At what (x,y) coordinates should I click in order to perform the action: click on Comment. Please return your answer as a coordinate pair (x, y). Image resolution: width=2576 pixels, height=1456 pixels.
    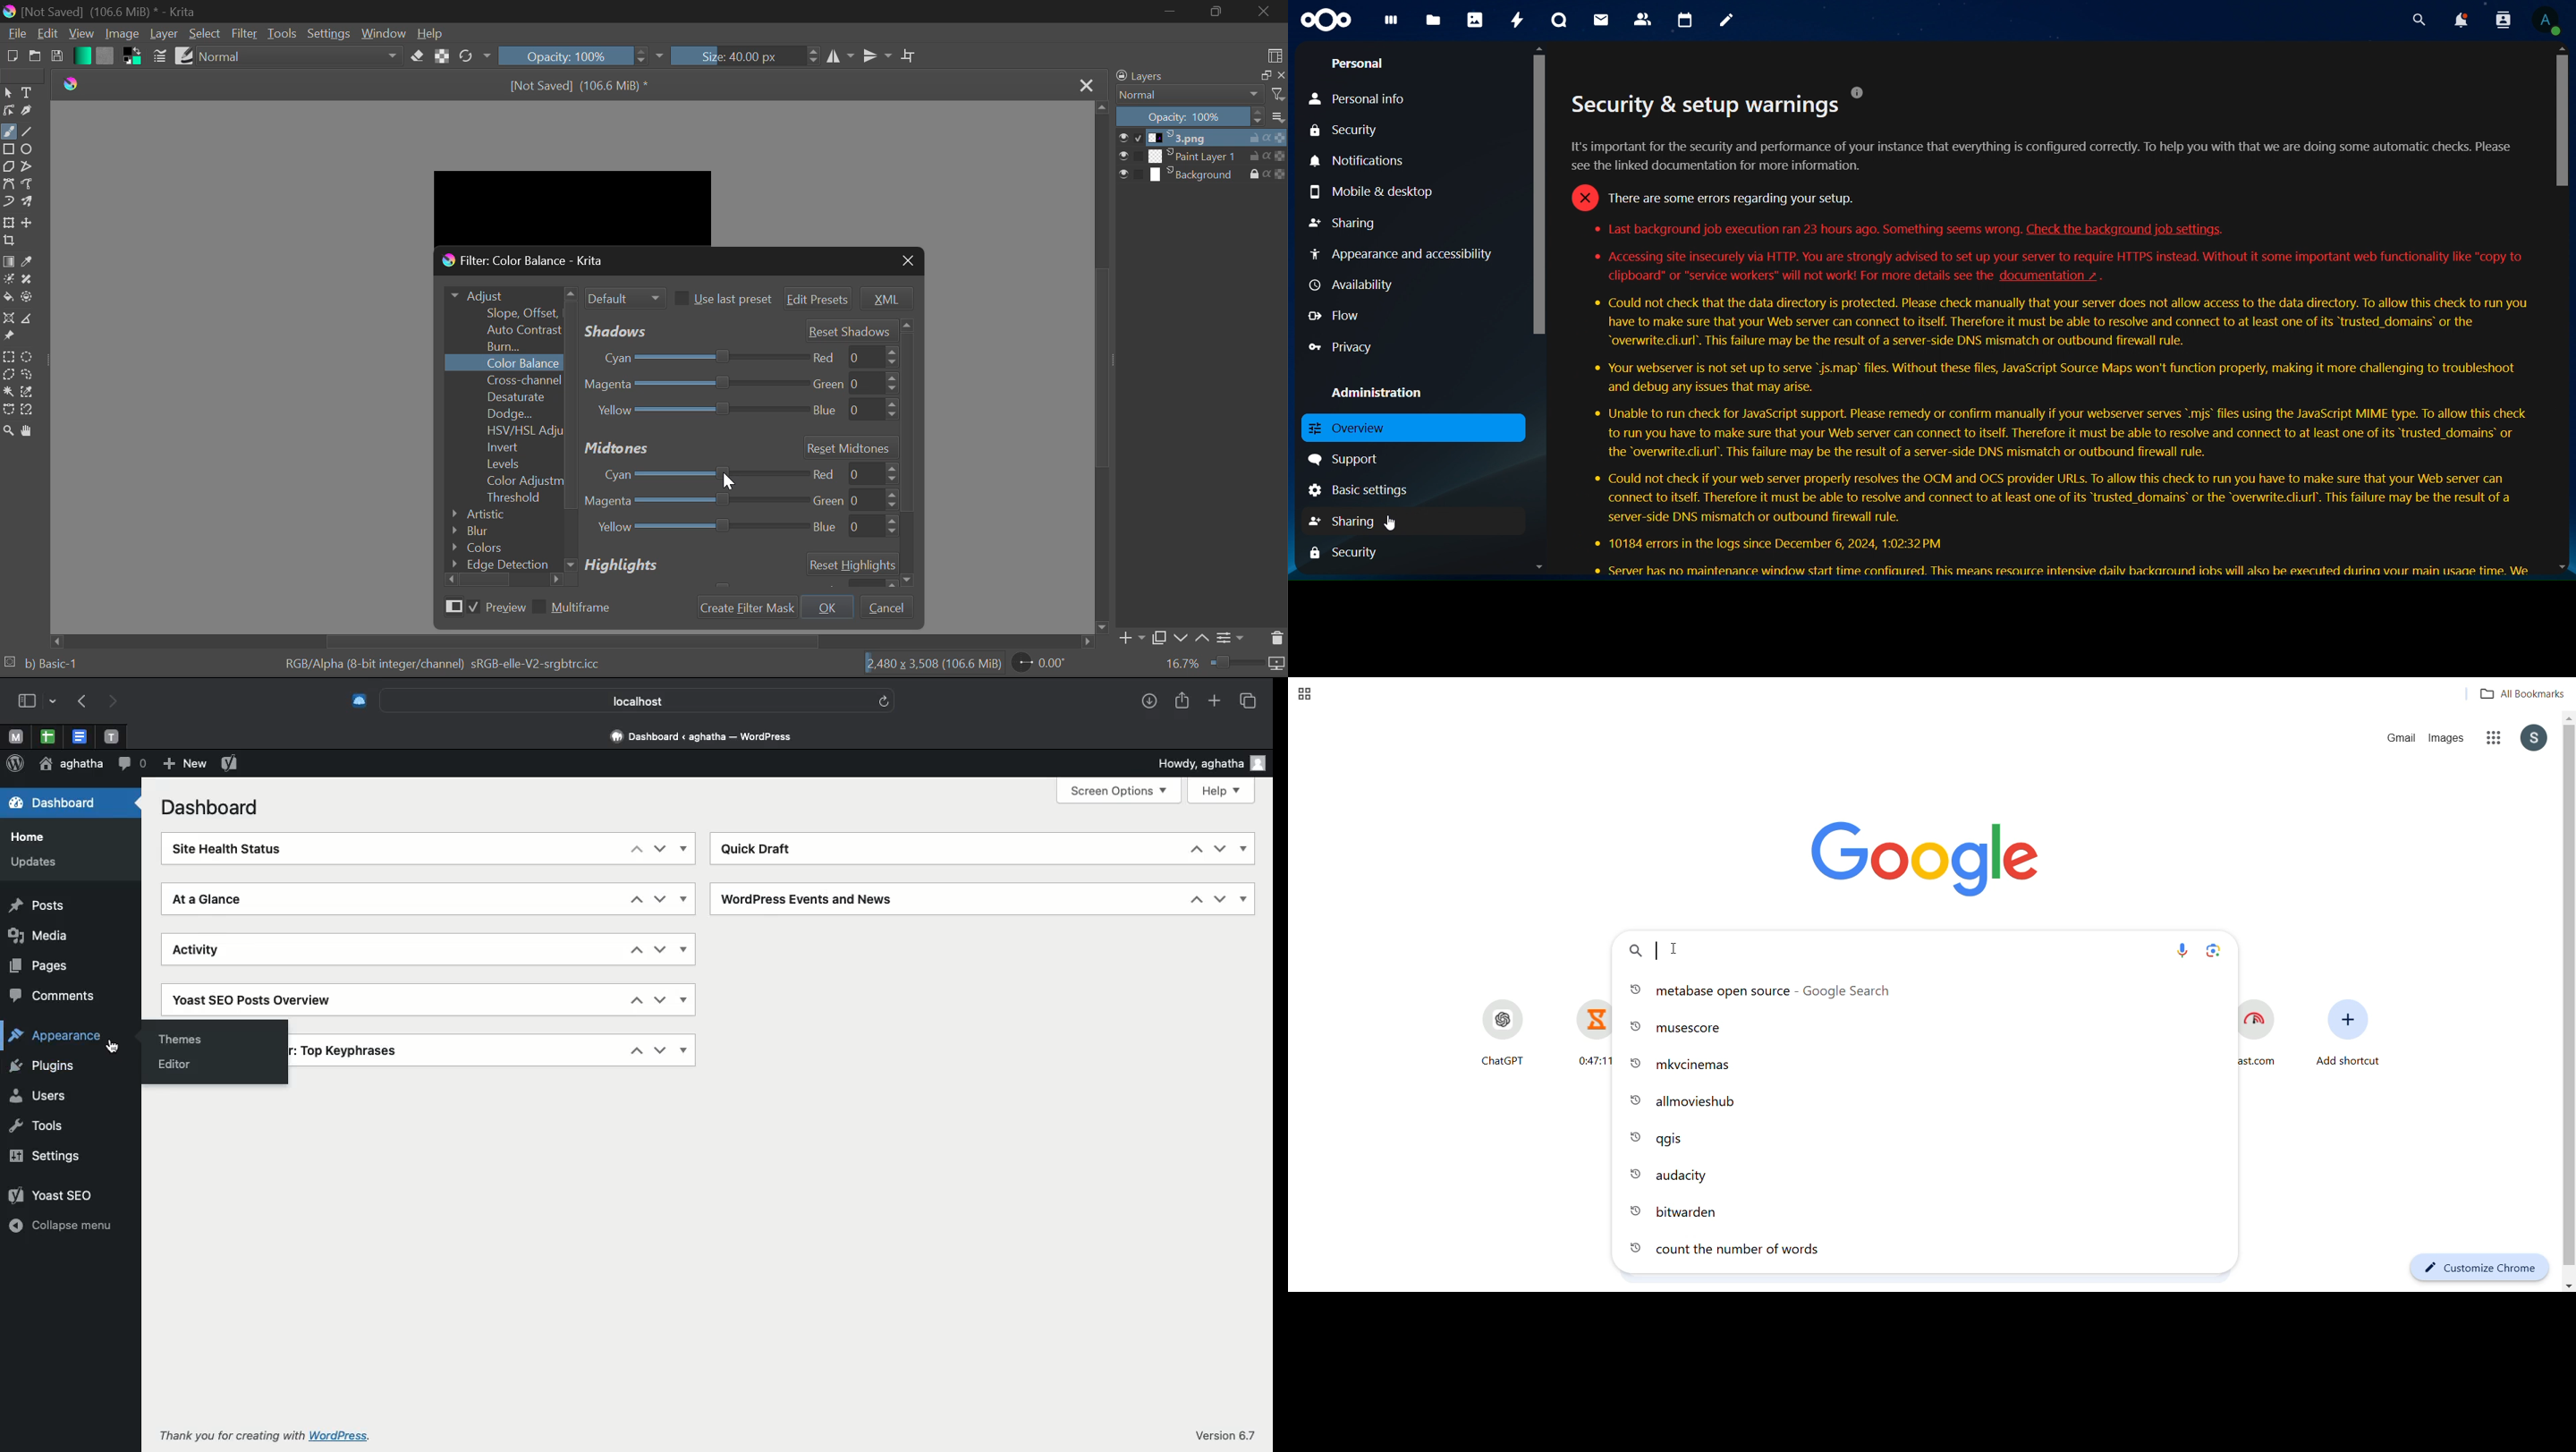
    Looking at the image, I should click on (132, 762).